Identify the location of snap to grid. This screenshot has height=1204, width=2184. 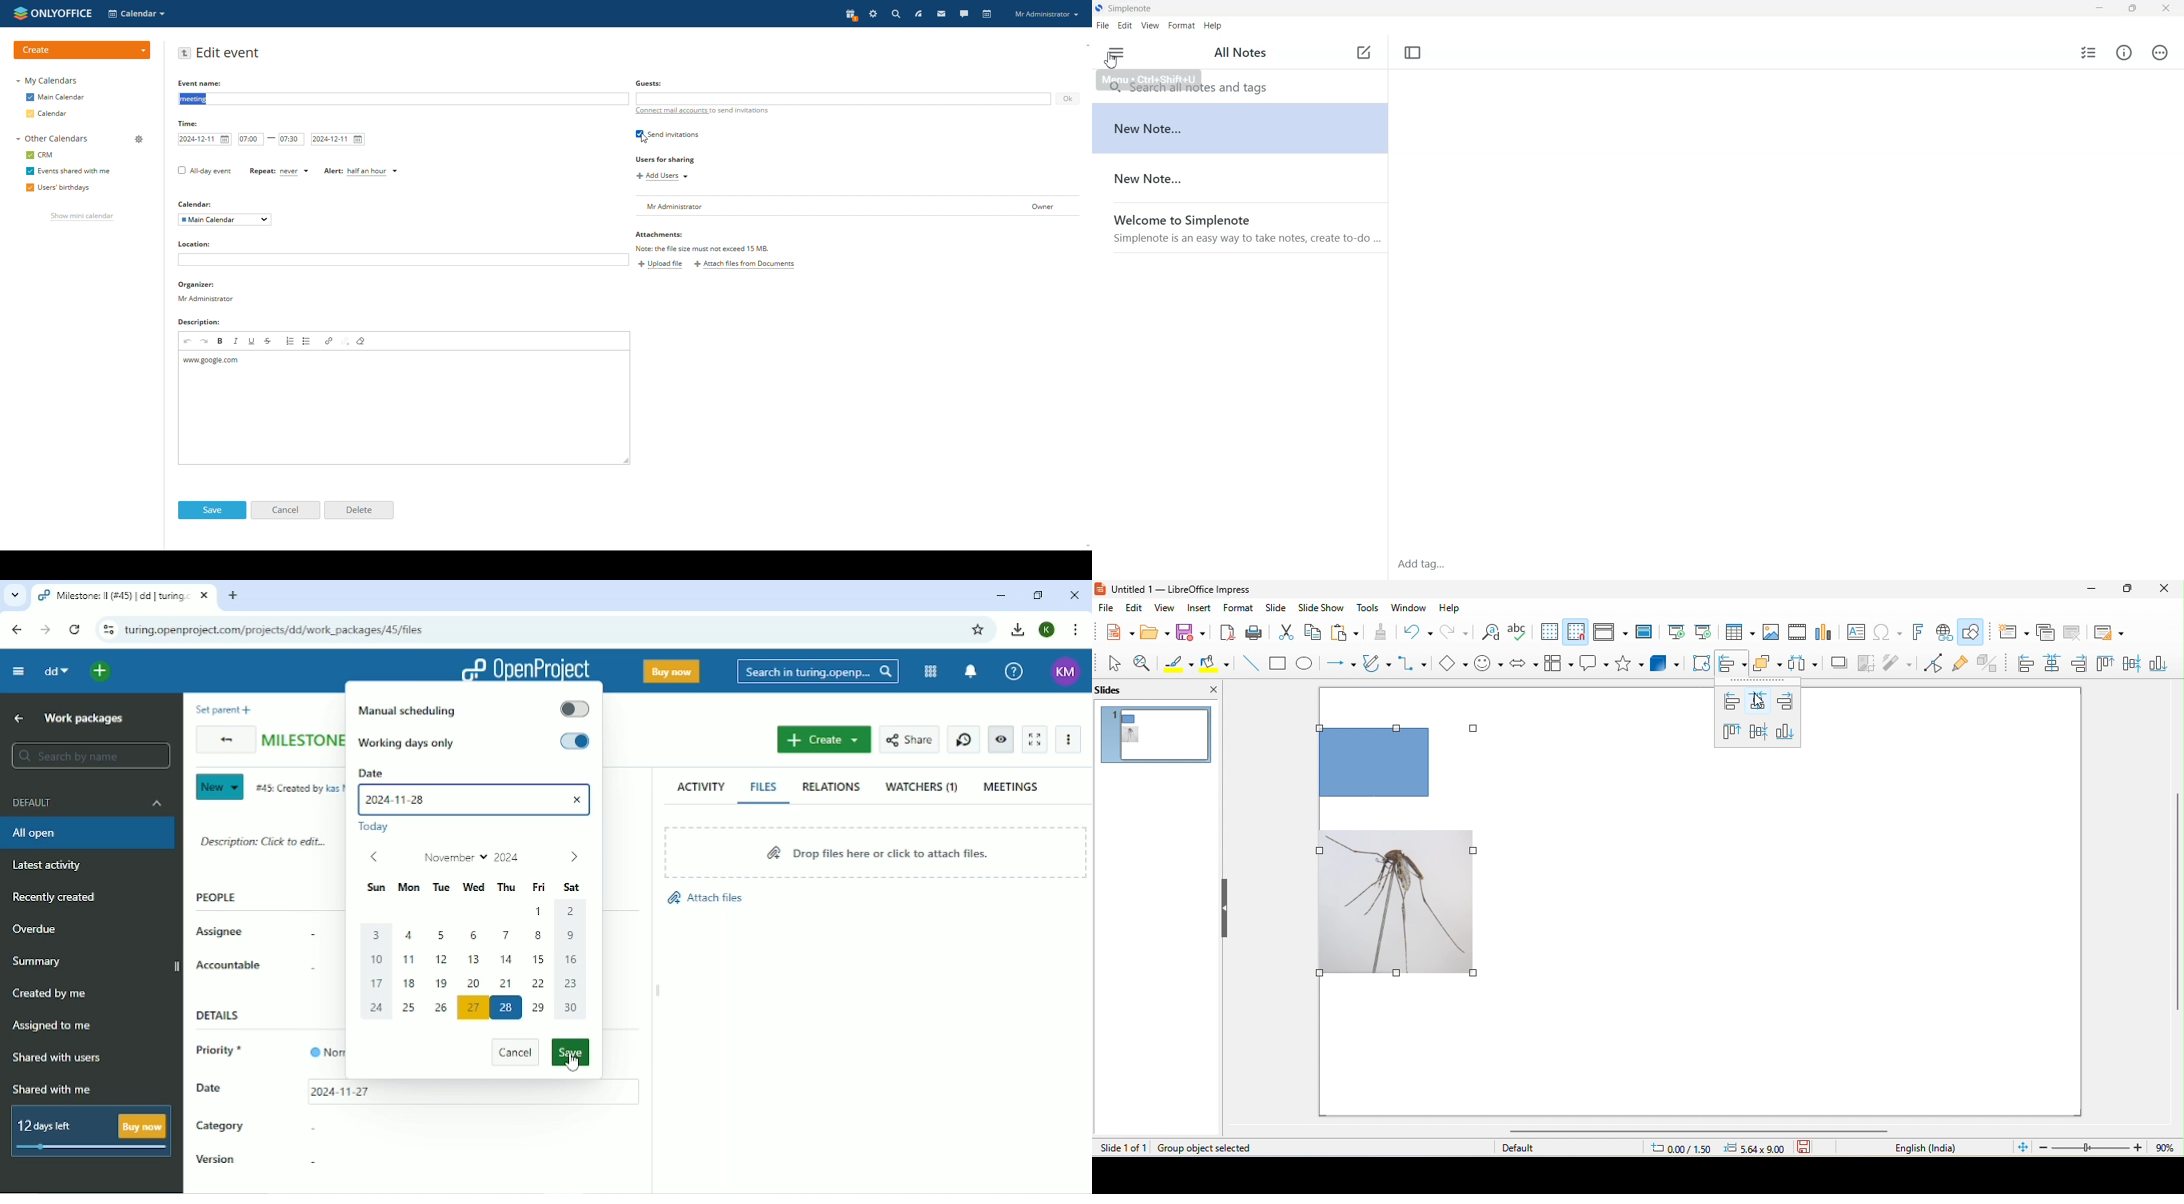
(1580, 632).